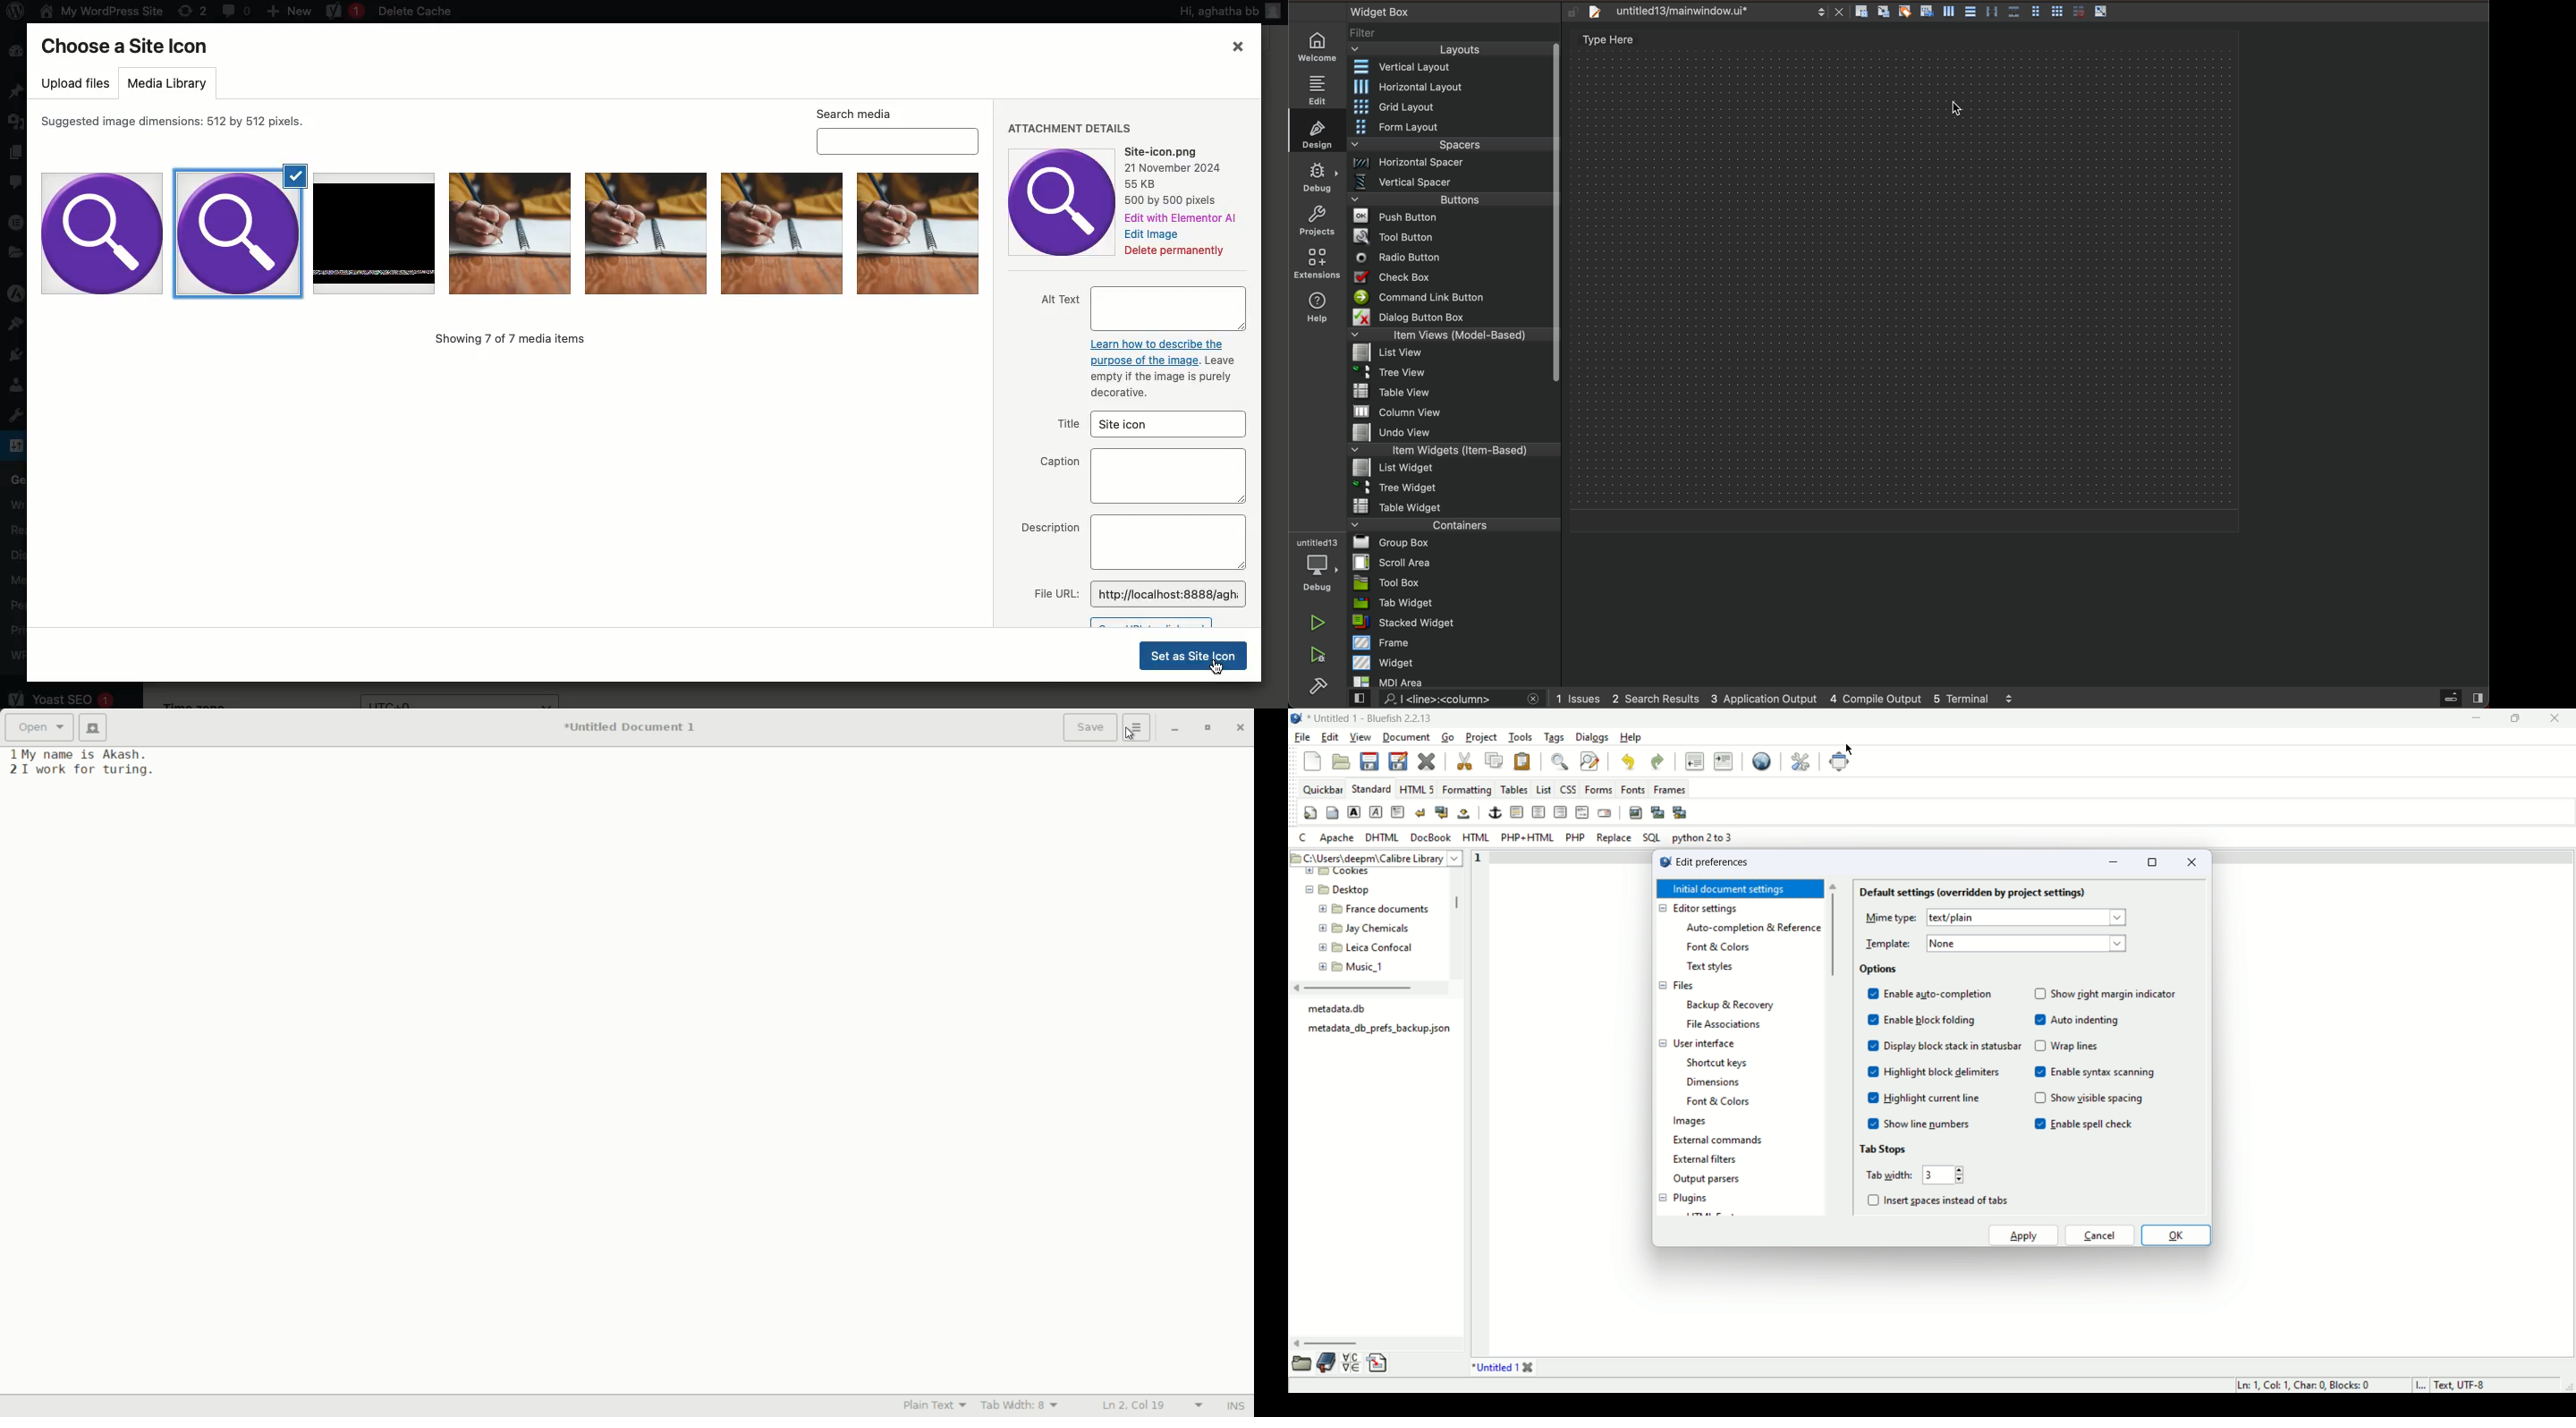 The width and height of the screenshot is (2576, 1428). Describe the element at coordinates (1801, 697) in the screenshot. I see `logs` at that location.